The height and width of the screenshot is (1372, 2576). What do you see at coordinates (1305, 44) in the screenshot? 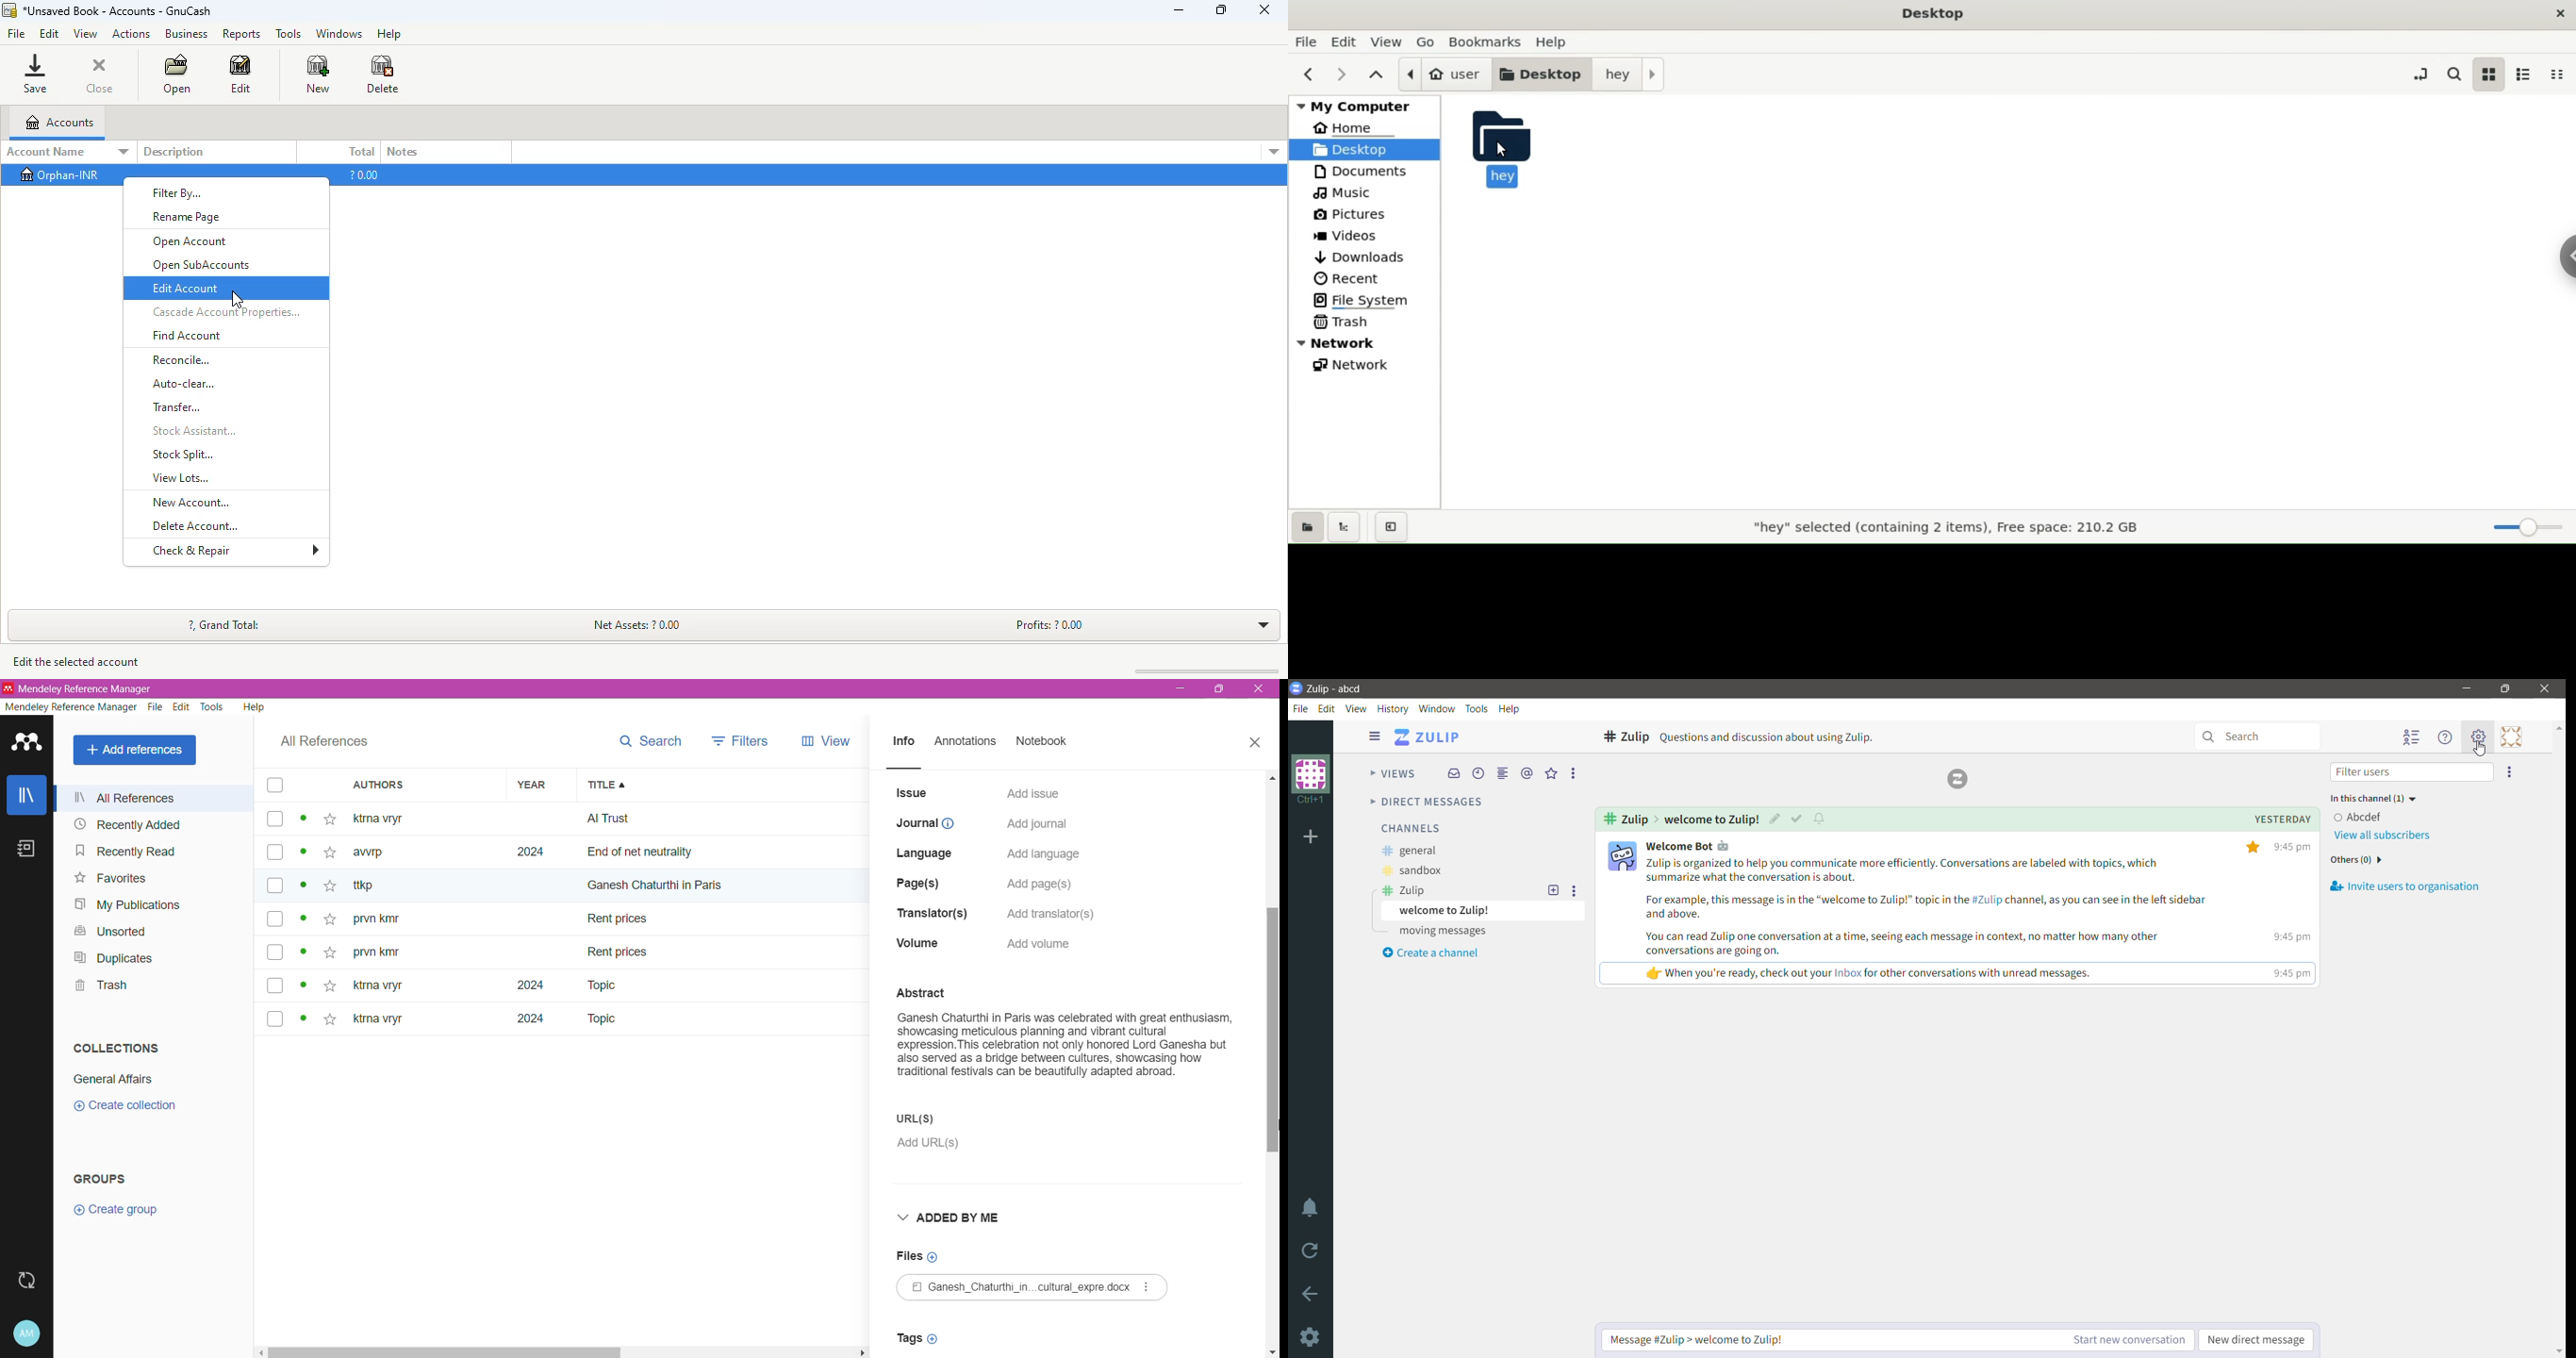
I see `file` at bounding box center [1305, 44].